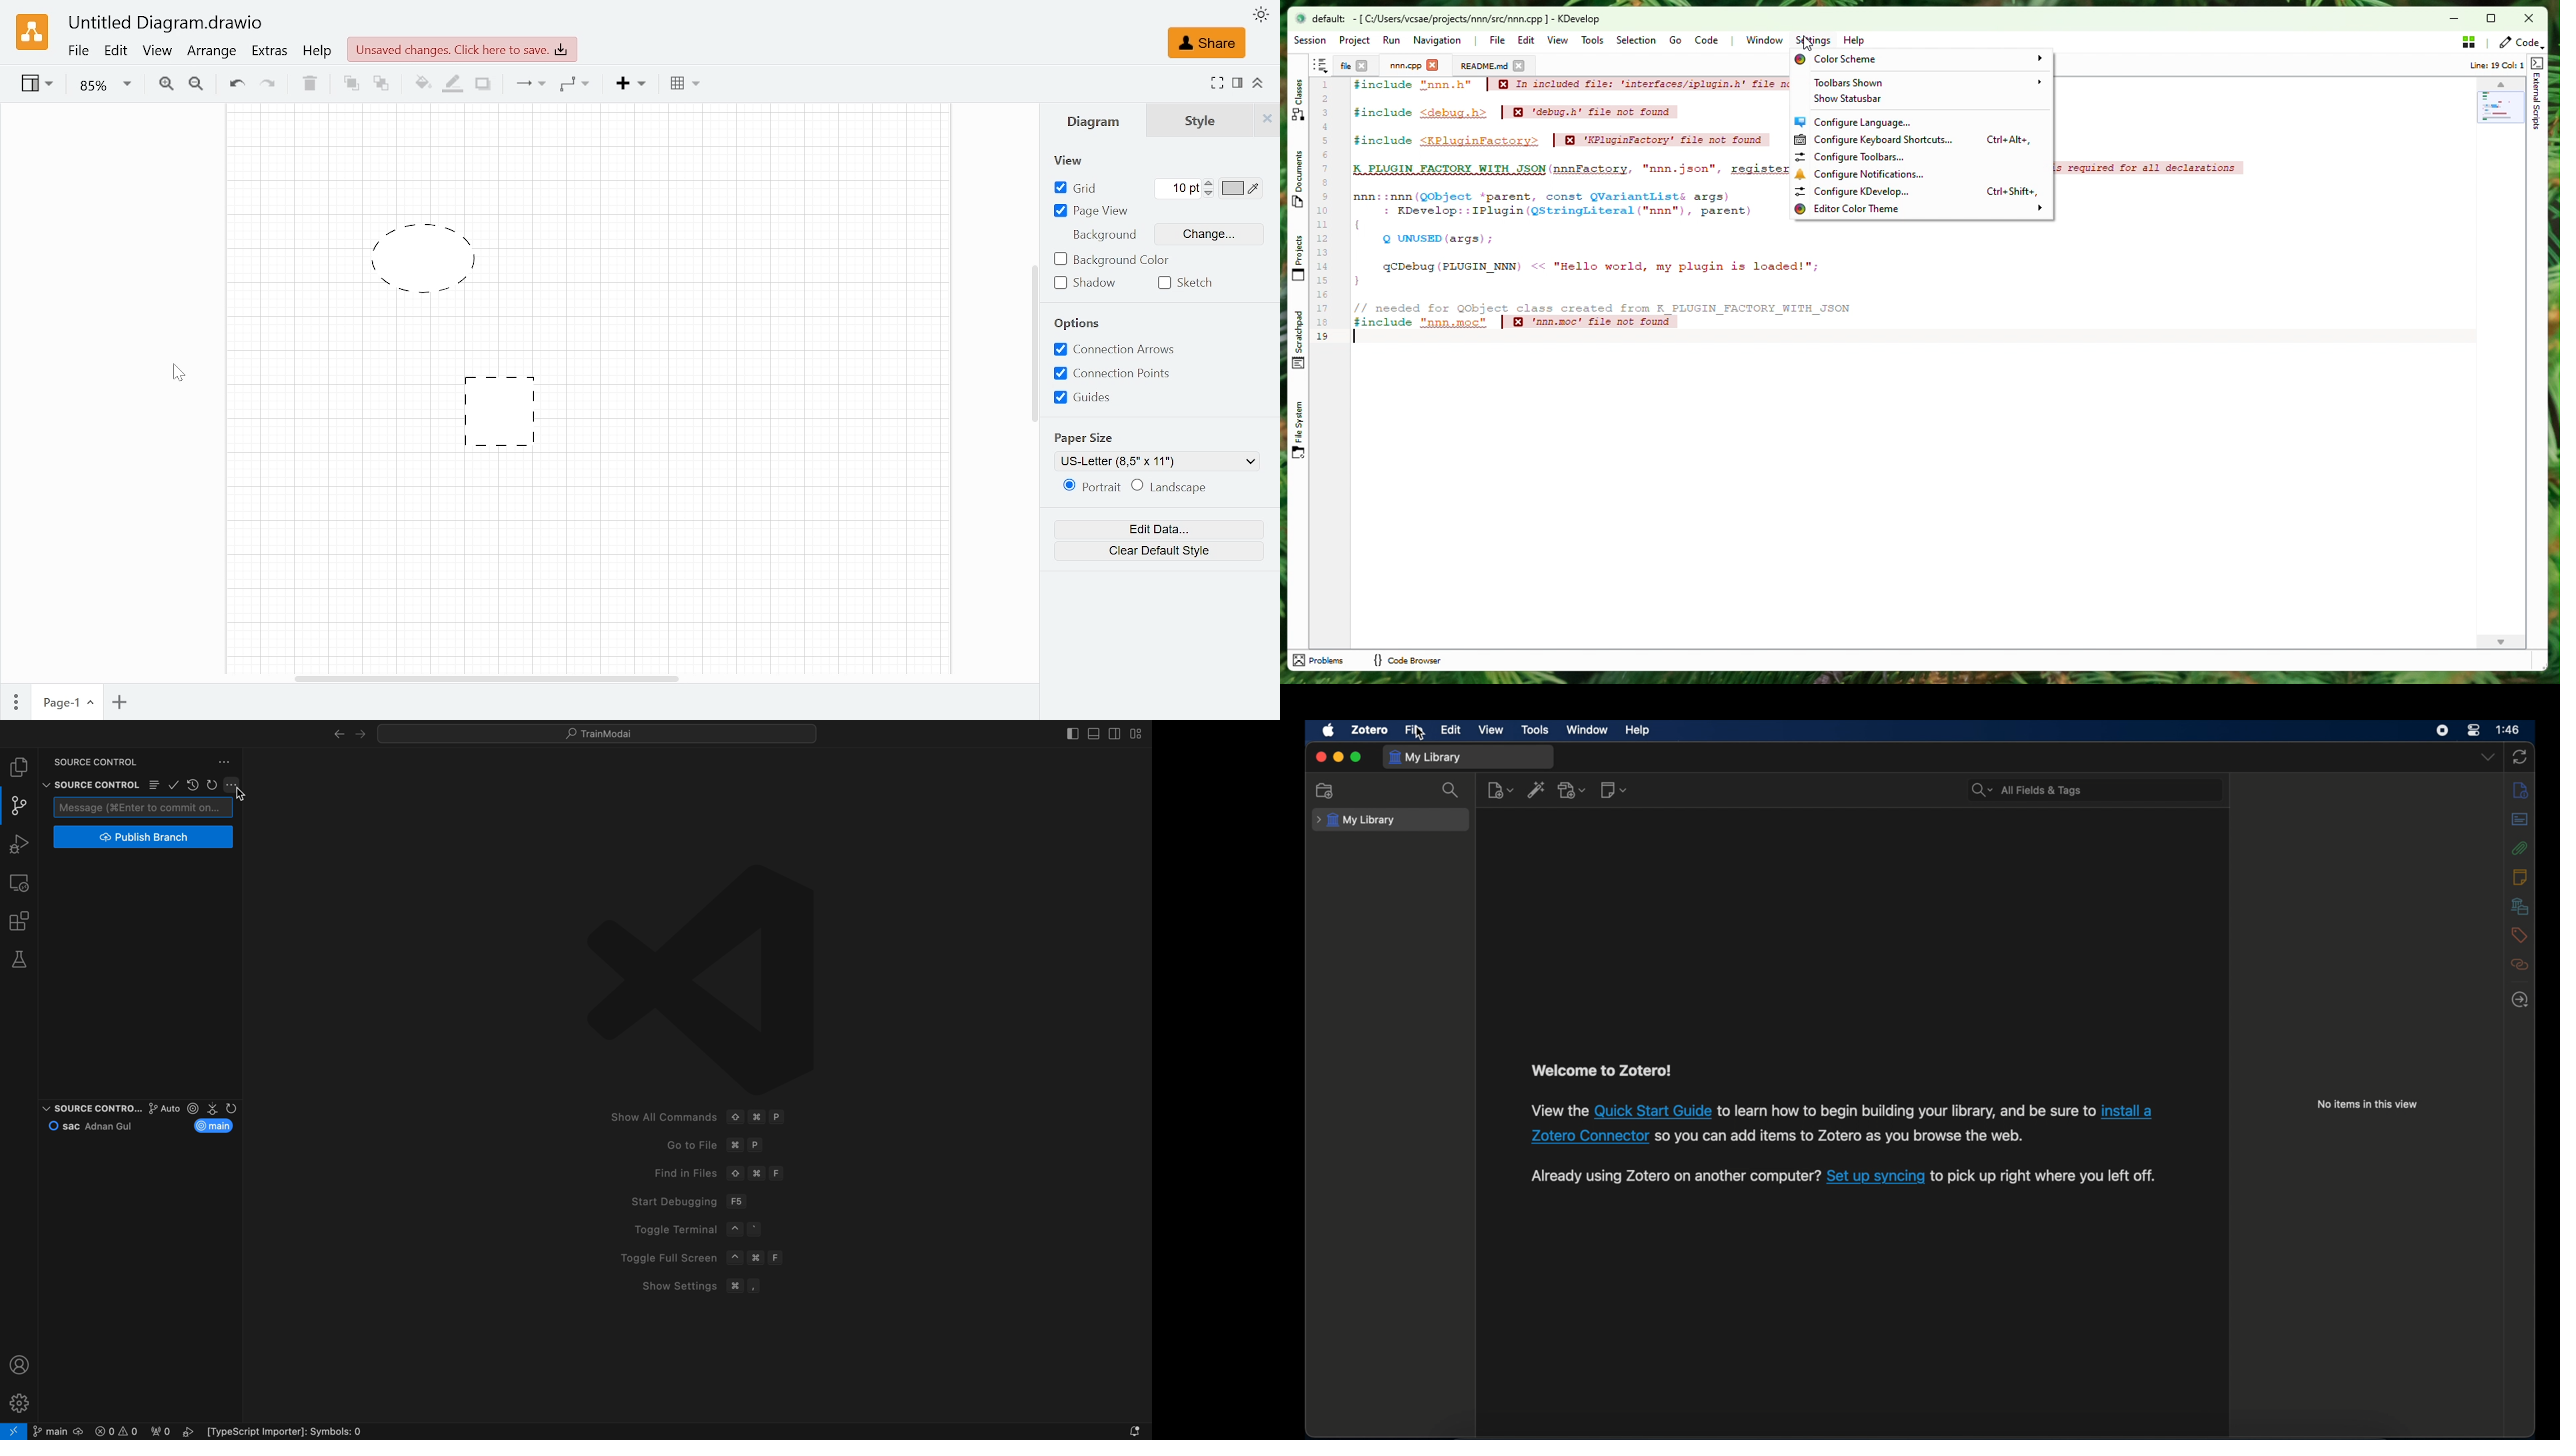 The image size is (2576, 1456). I want to click on View, so click(1080, 160).